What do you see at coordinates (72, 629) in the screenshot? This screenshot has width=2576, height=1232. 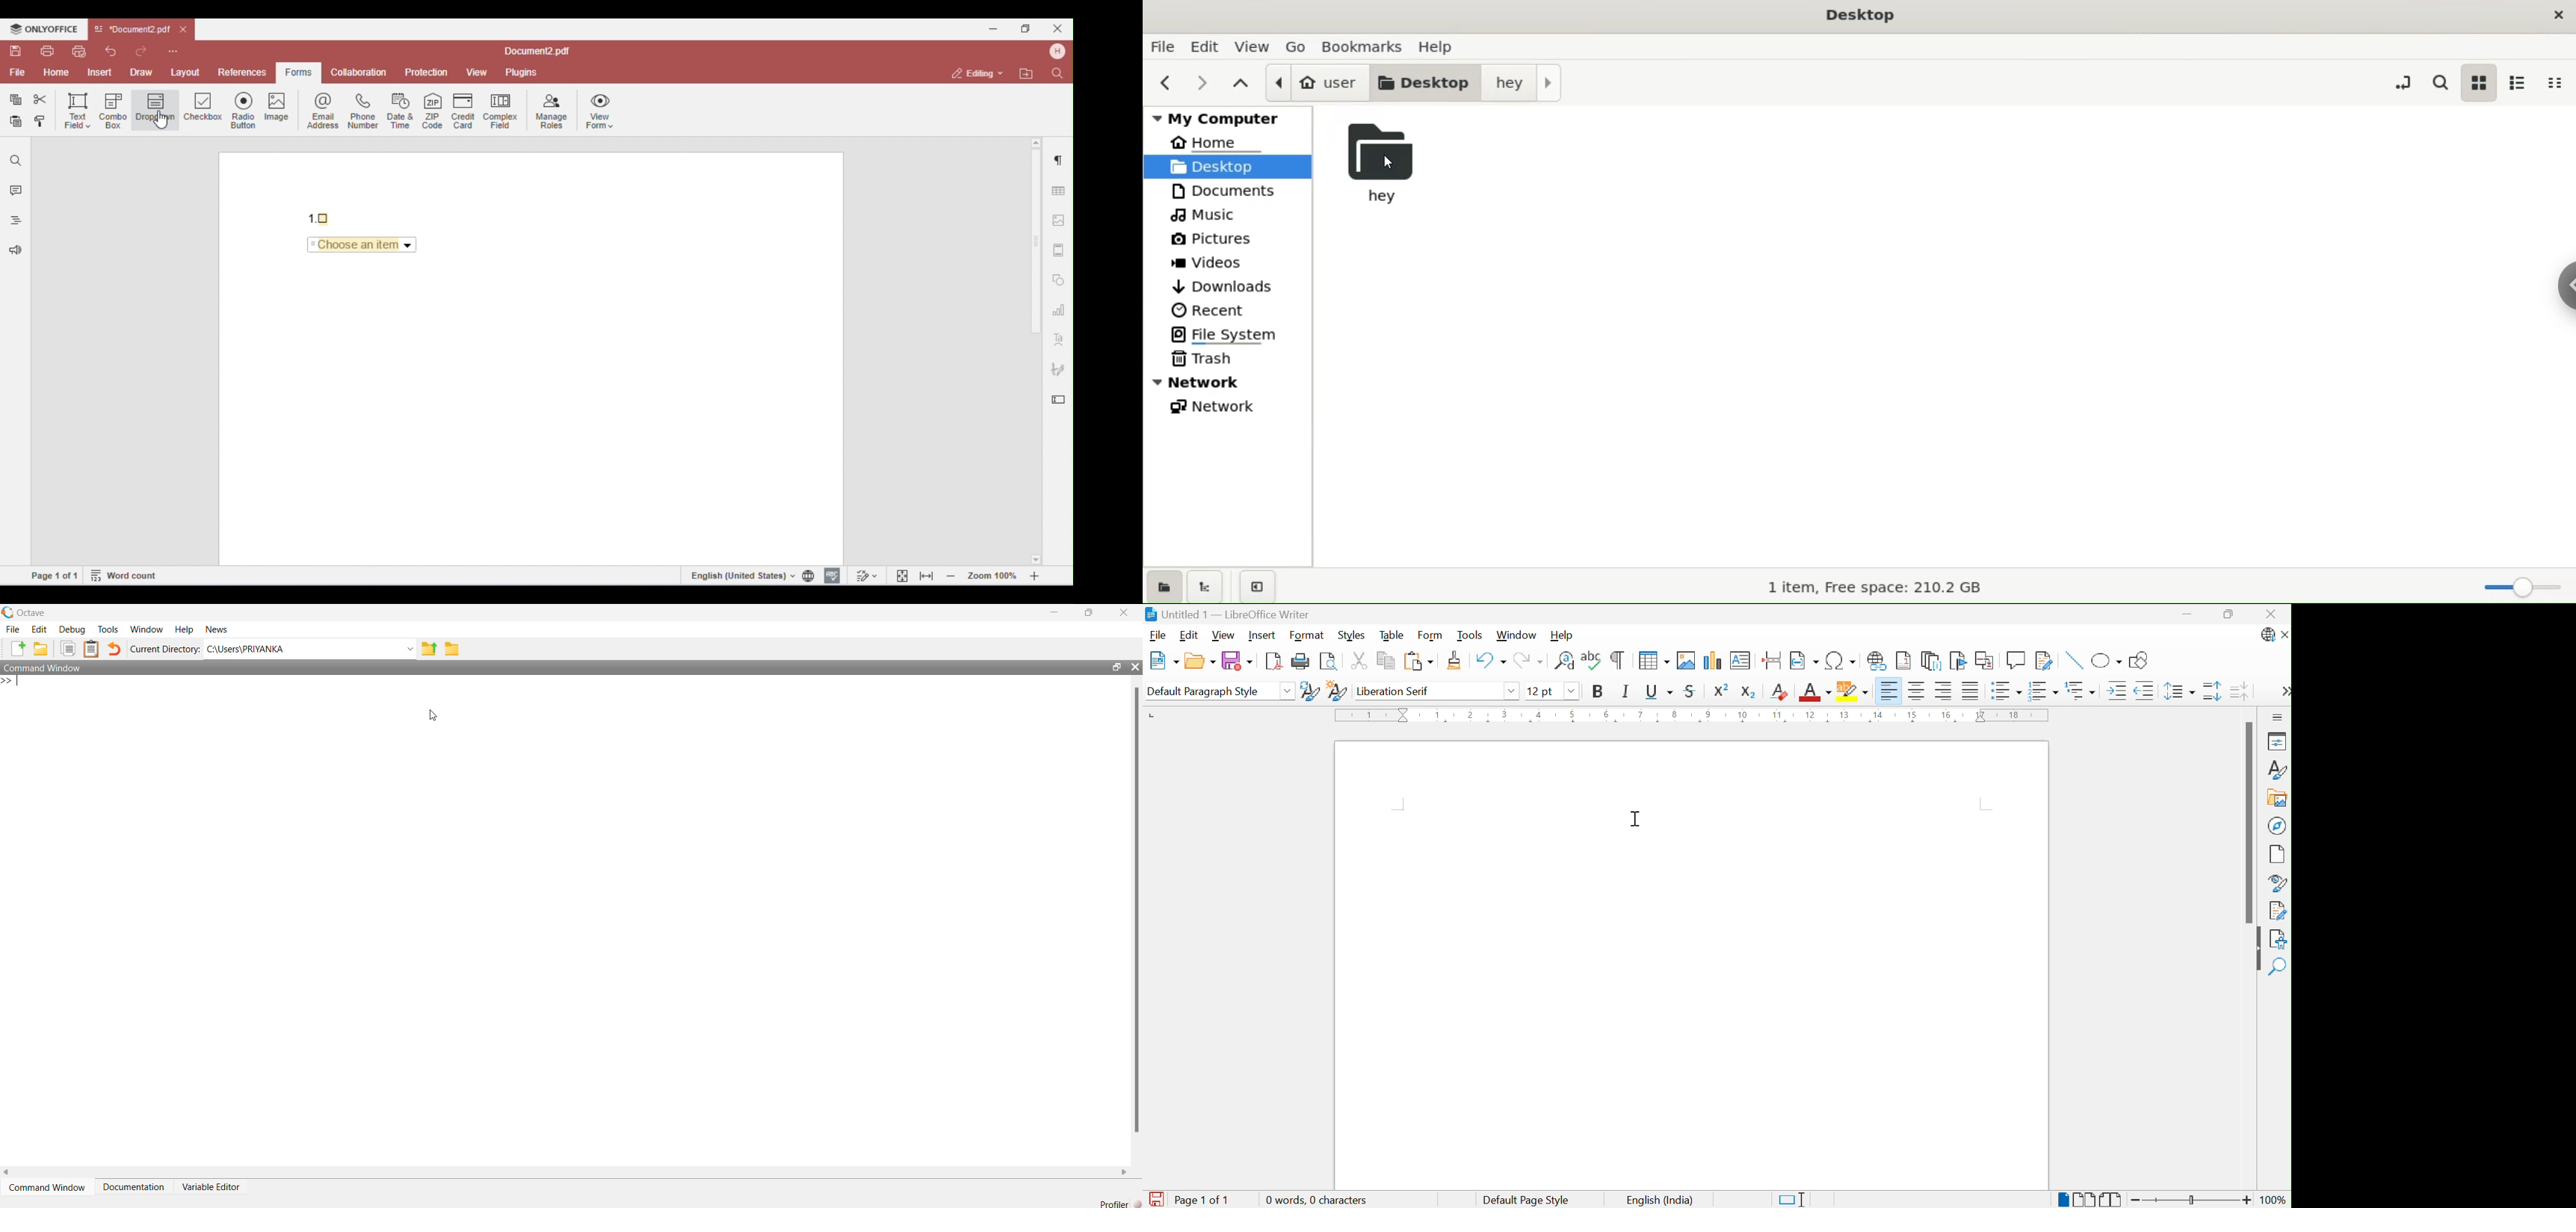 I see `Debug` at bounding box center [72, 629].